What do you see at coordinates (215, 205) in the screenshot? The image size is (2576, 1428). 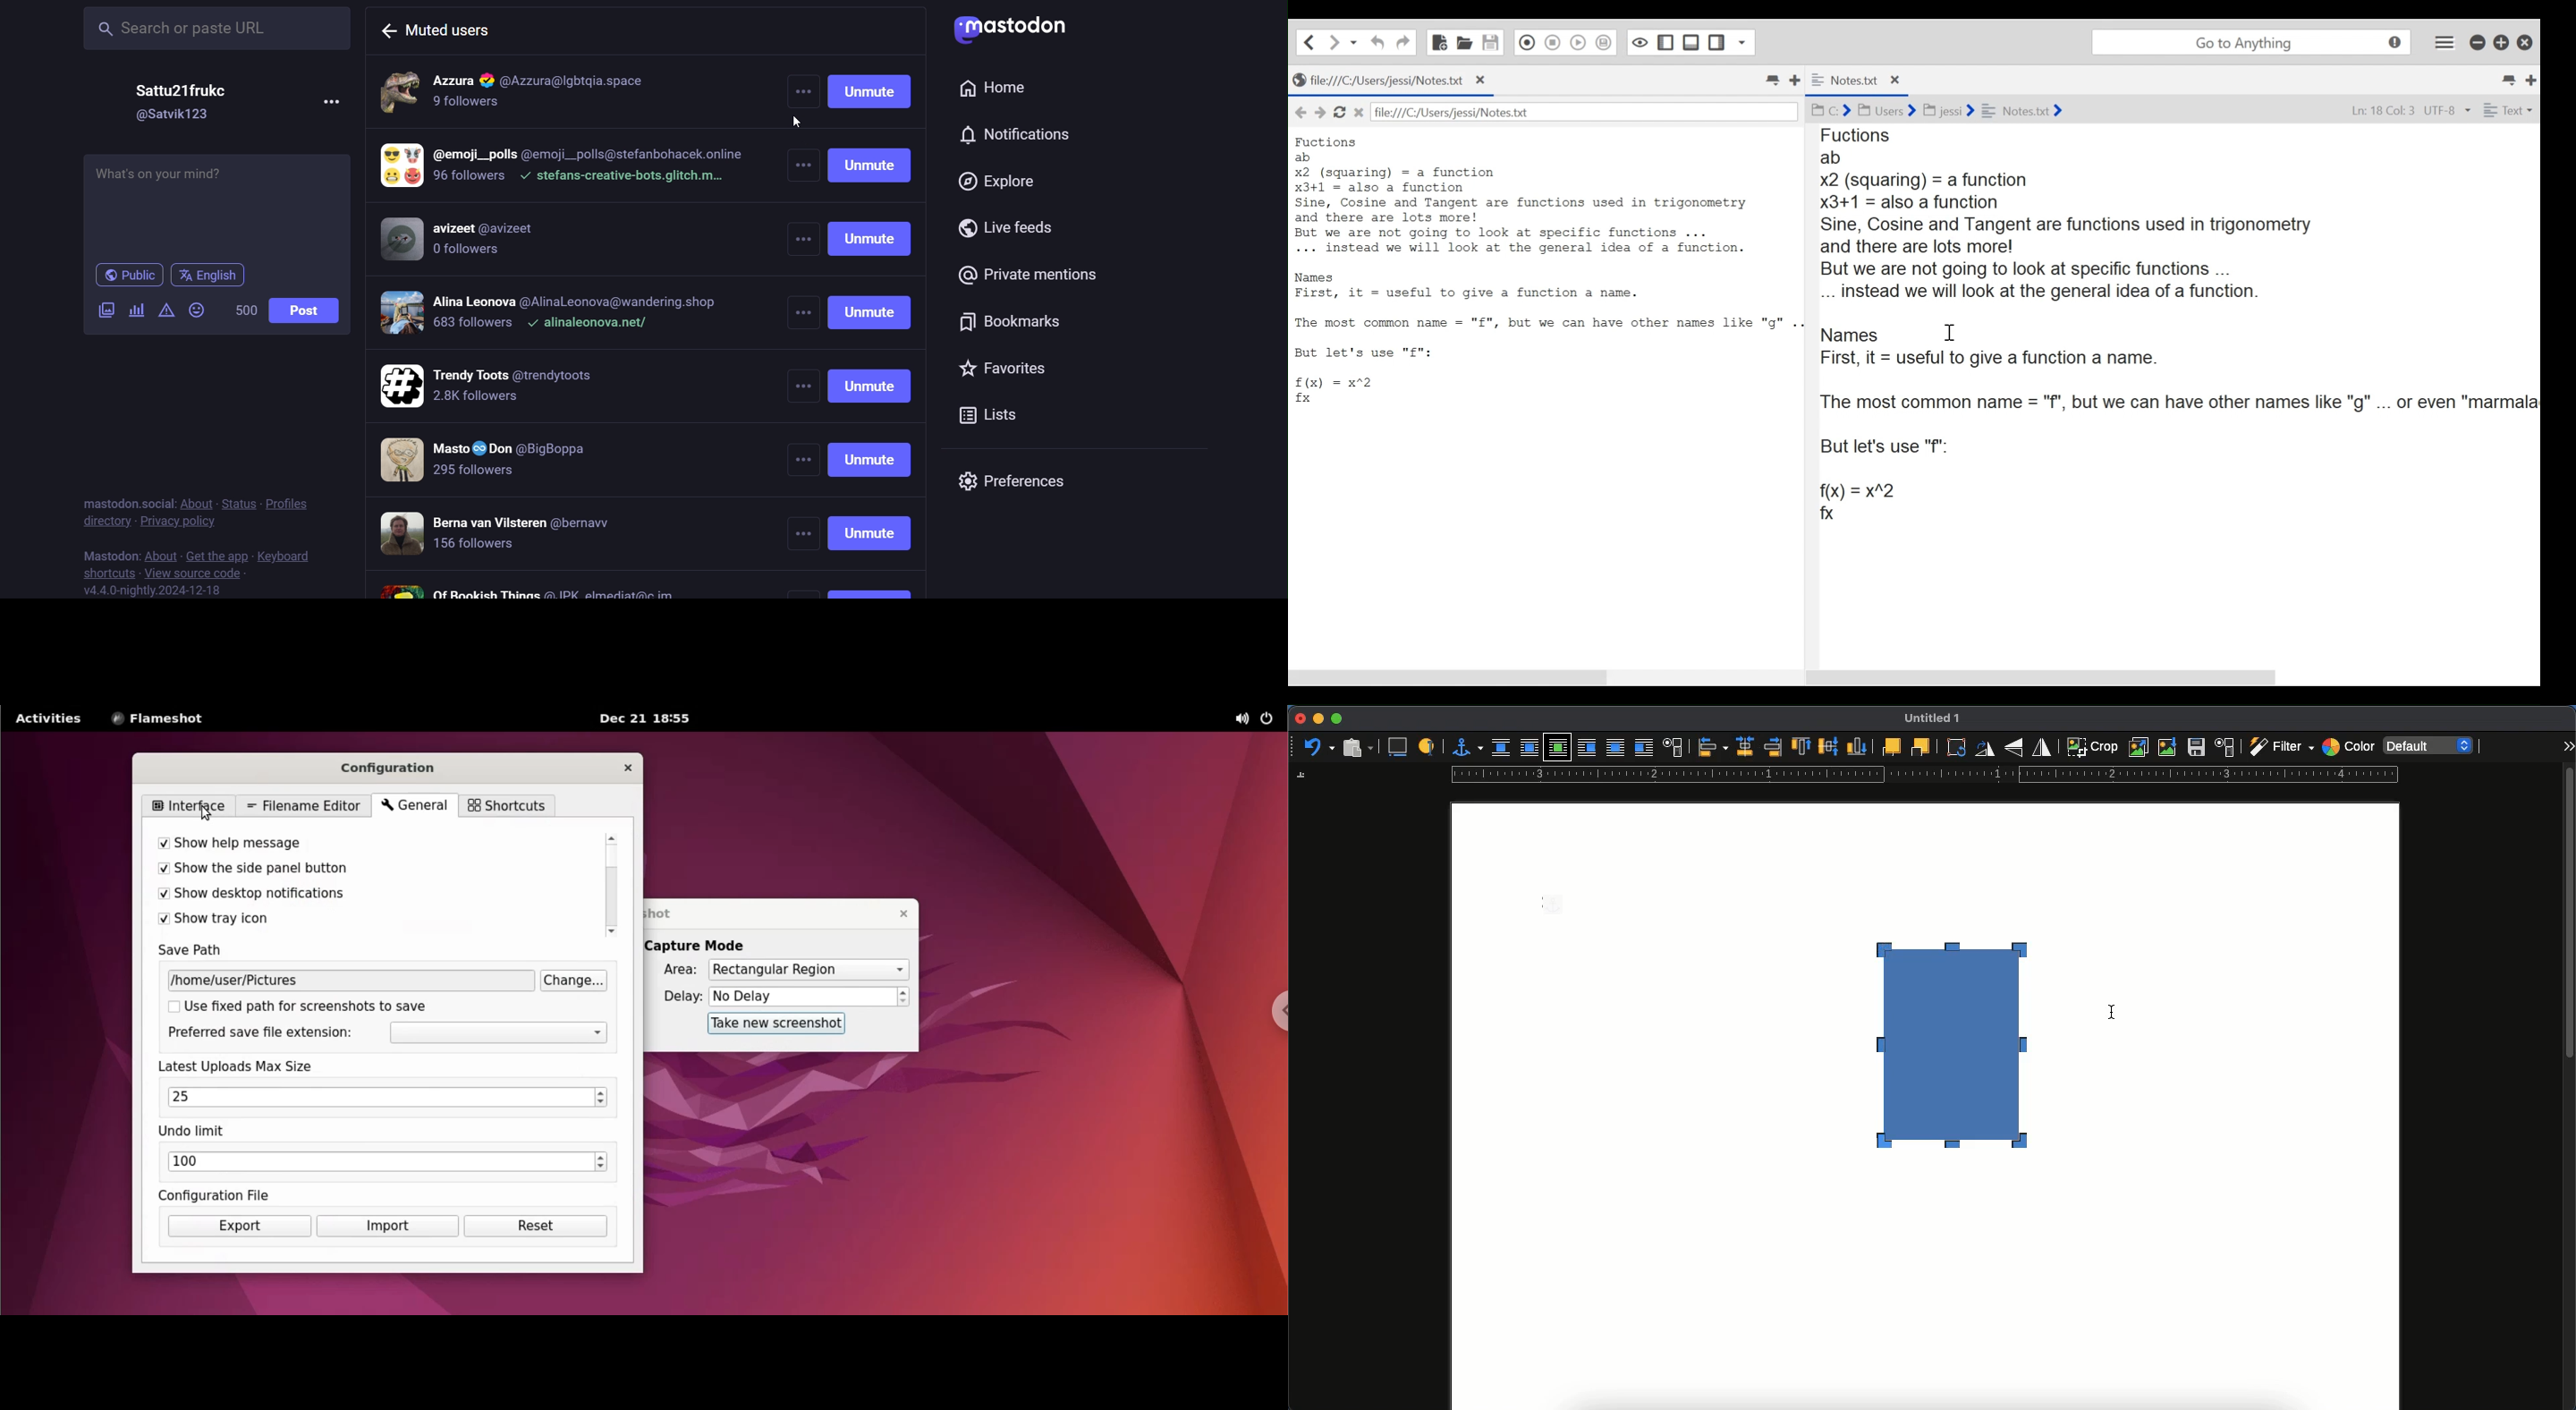 I see `post here` at bounding box center [215, 205].